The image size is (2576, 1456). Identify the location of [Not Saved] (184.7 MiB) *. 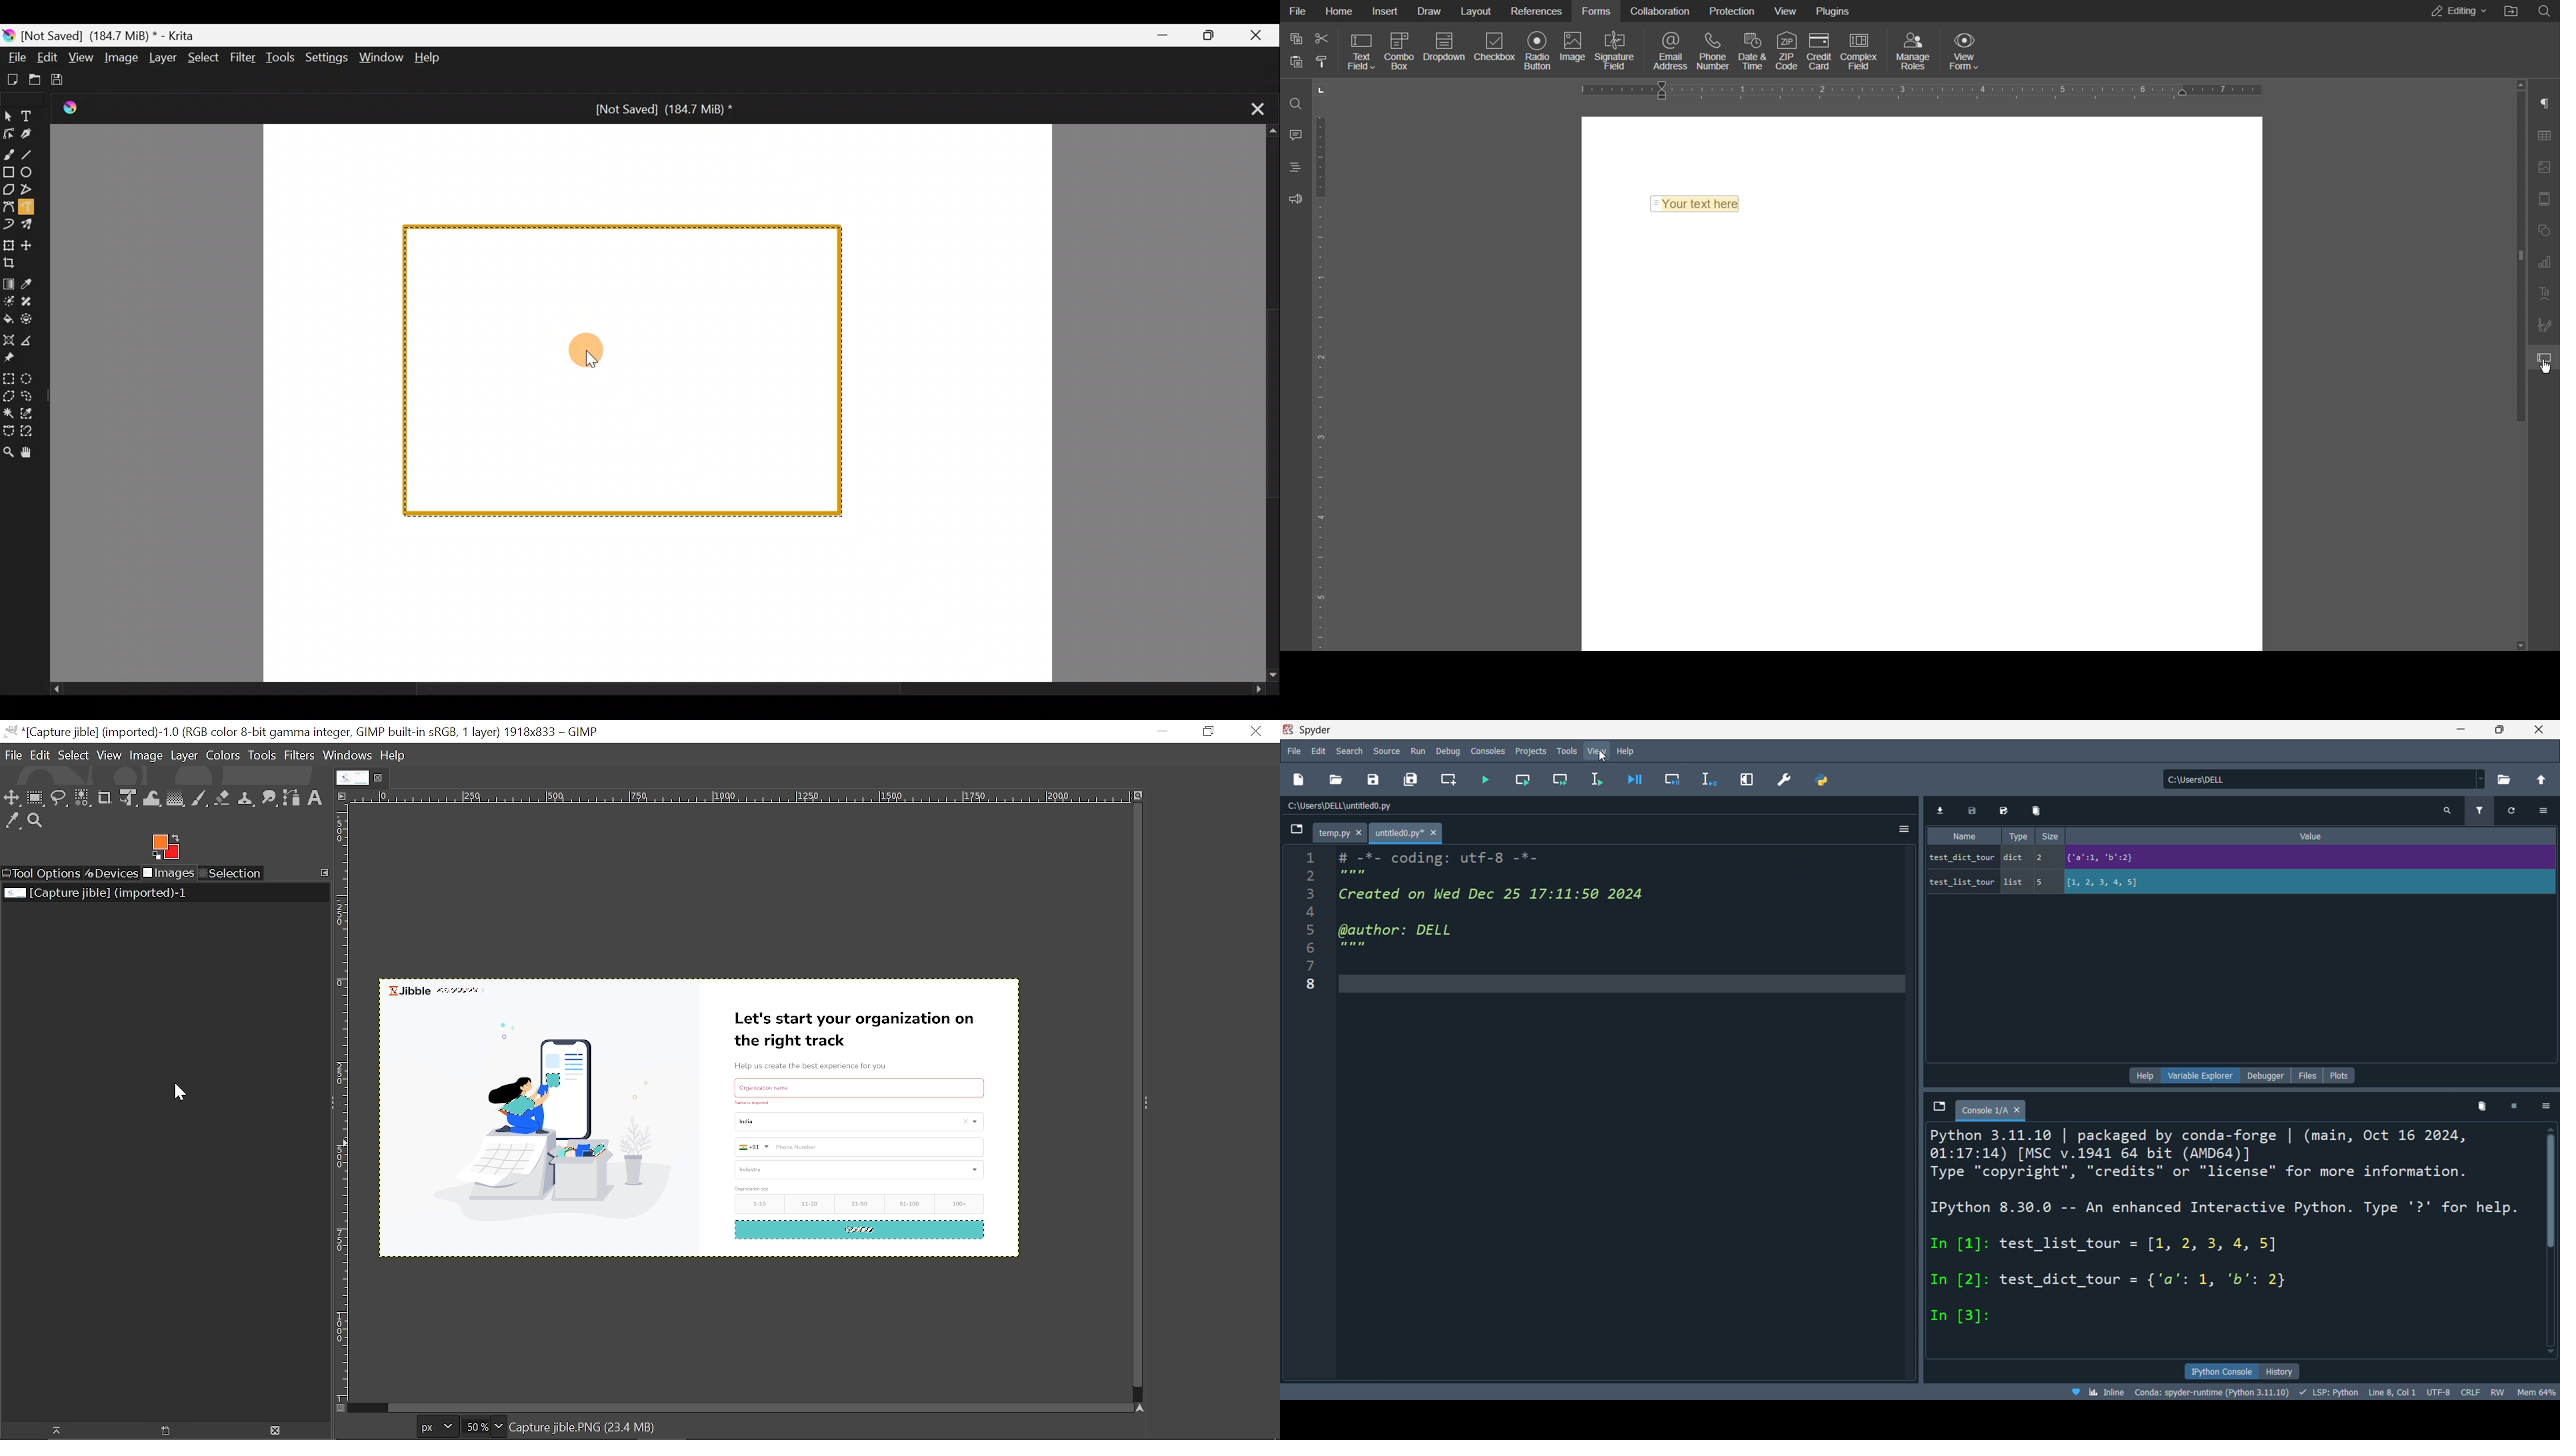
(667, 109).